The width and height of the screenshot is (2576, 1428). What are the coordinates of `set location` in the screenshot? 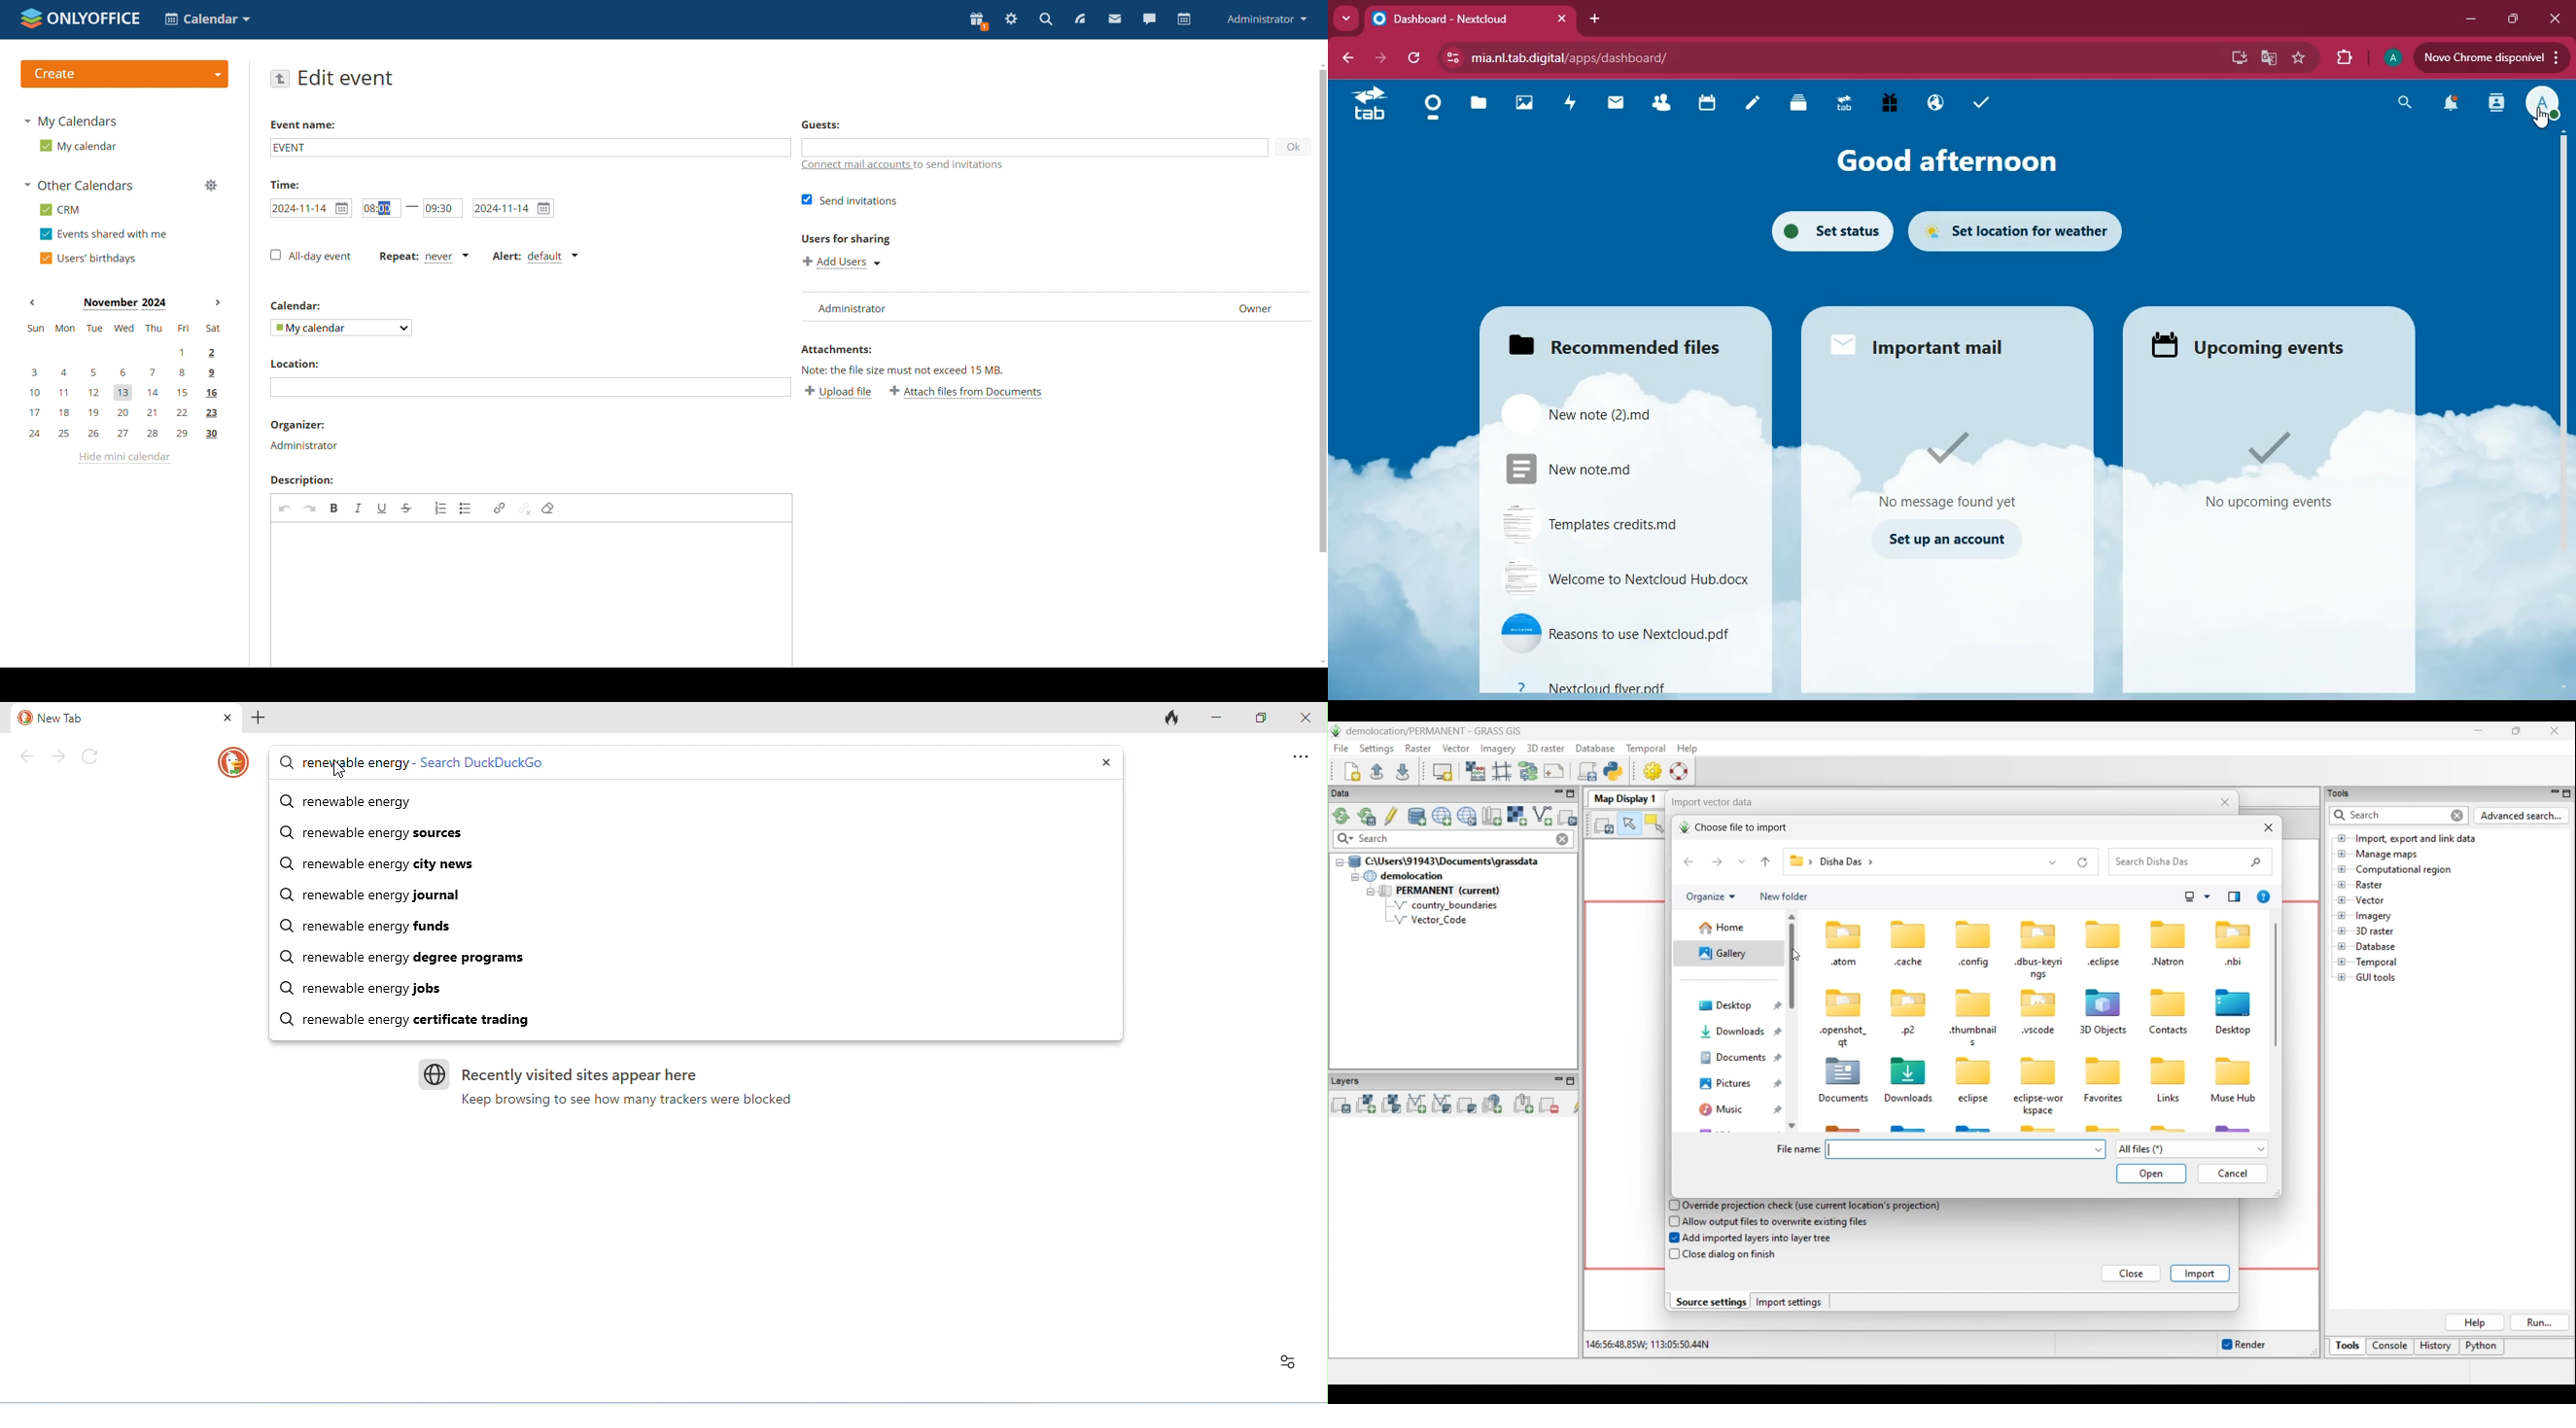 It's located at (2028, 230).